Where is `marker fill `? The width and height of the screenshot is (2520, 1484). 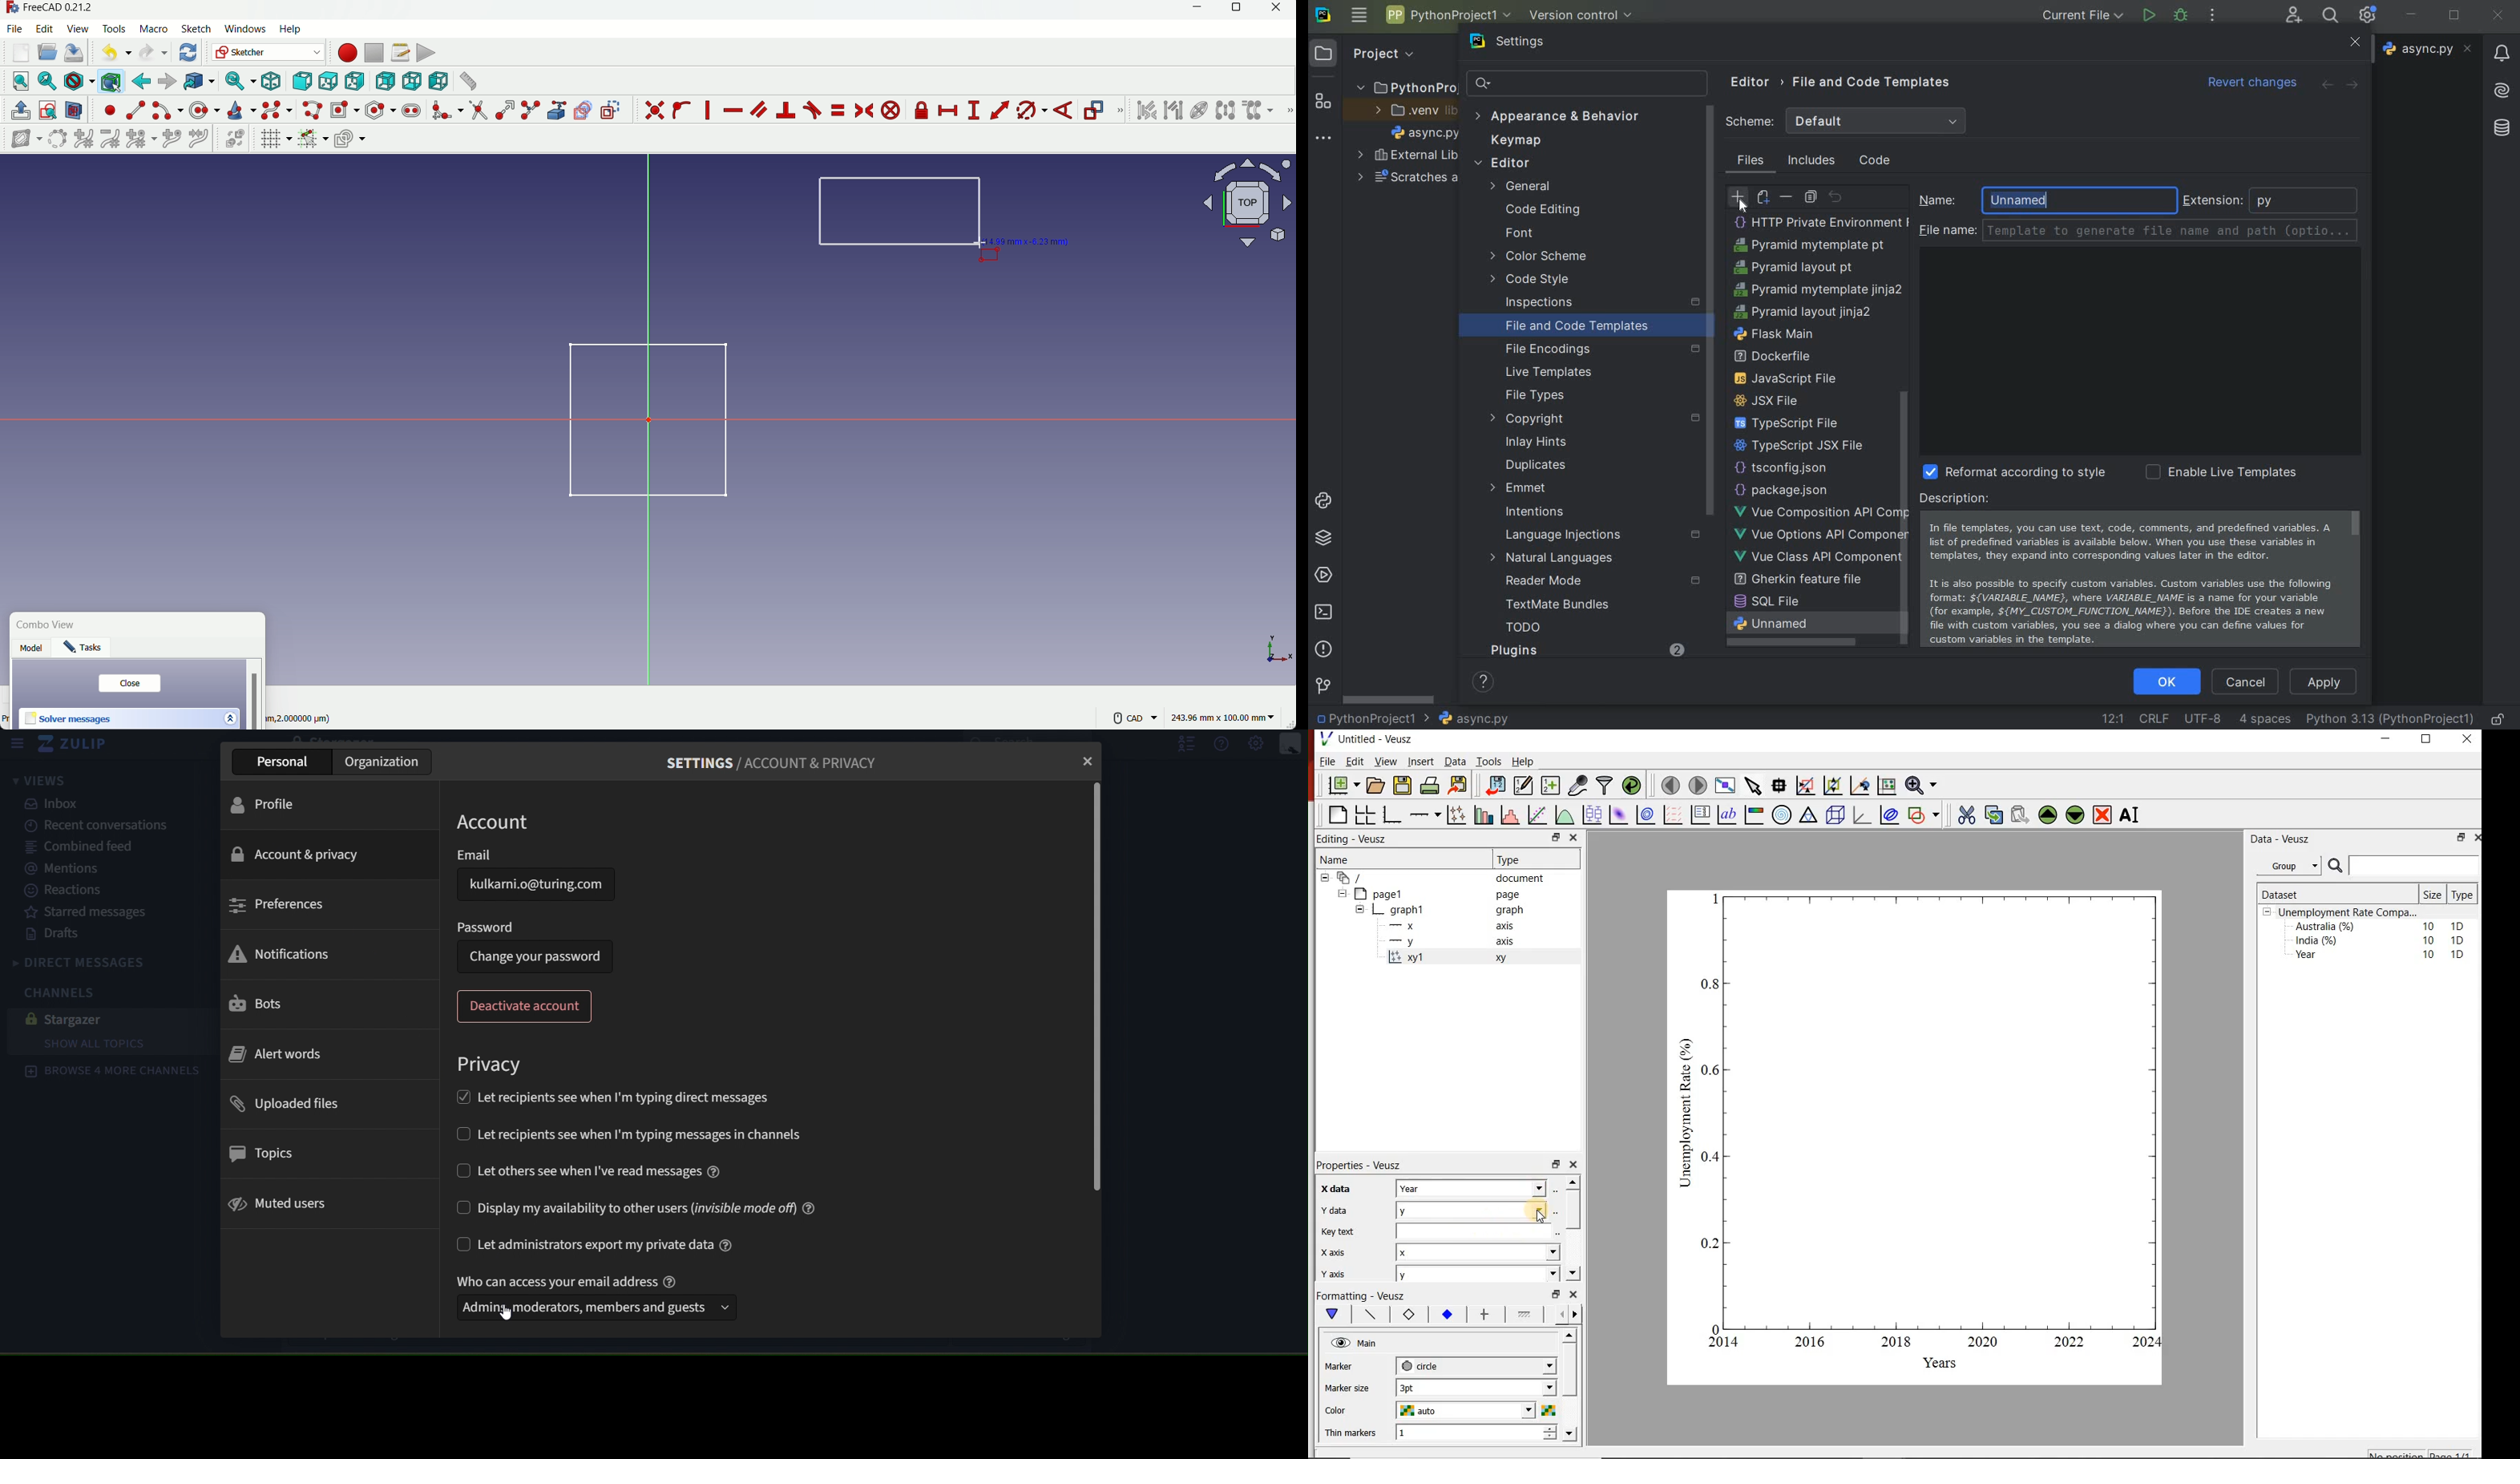
marker fill  is located at coordinates (1448, 1315).